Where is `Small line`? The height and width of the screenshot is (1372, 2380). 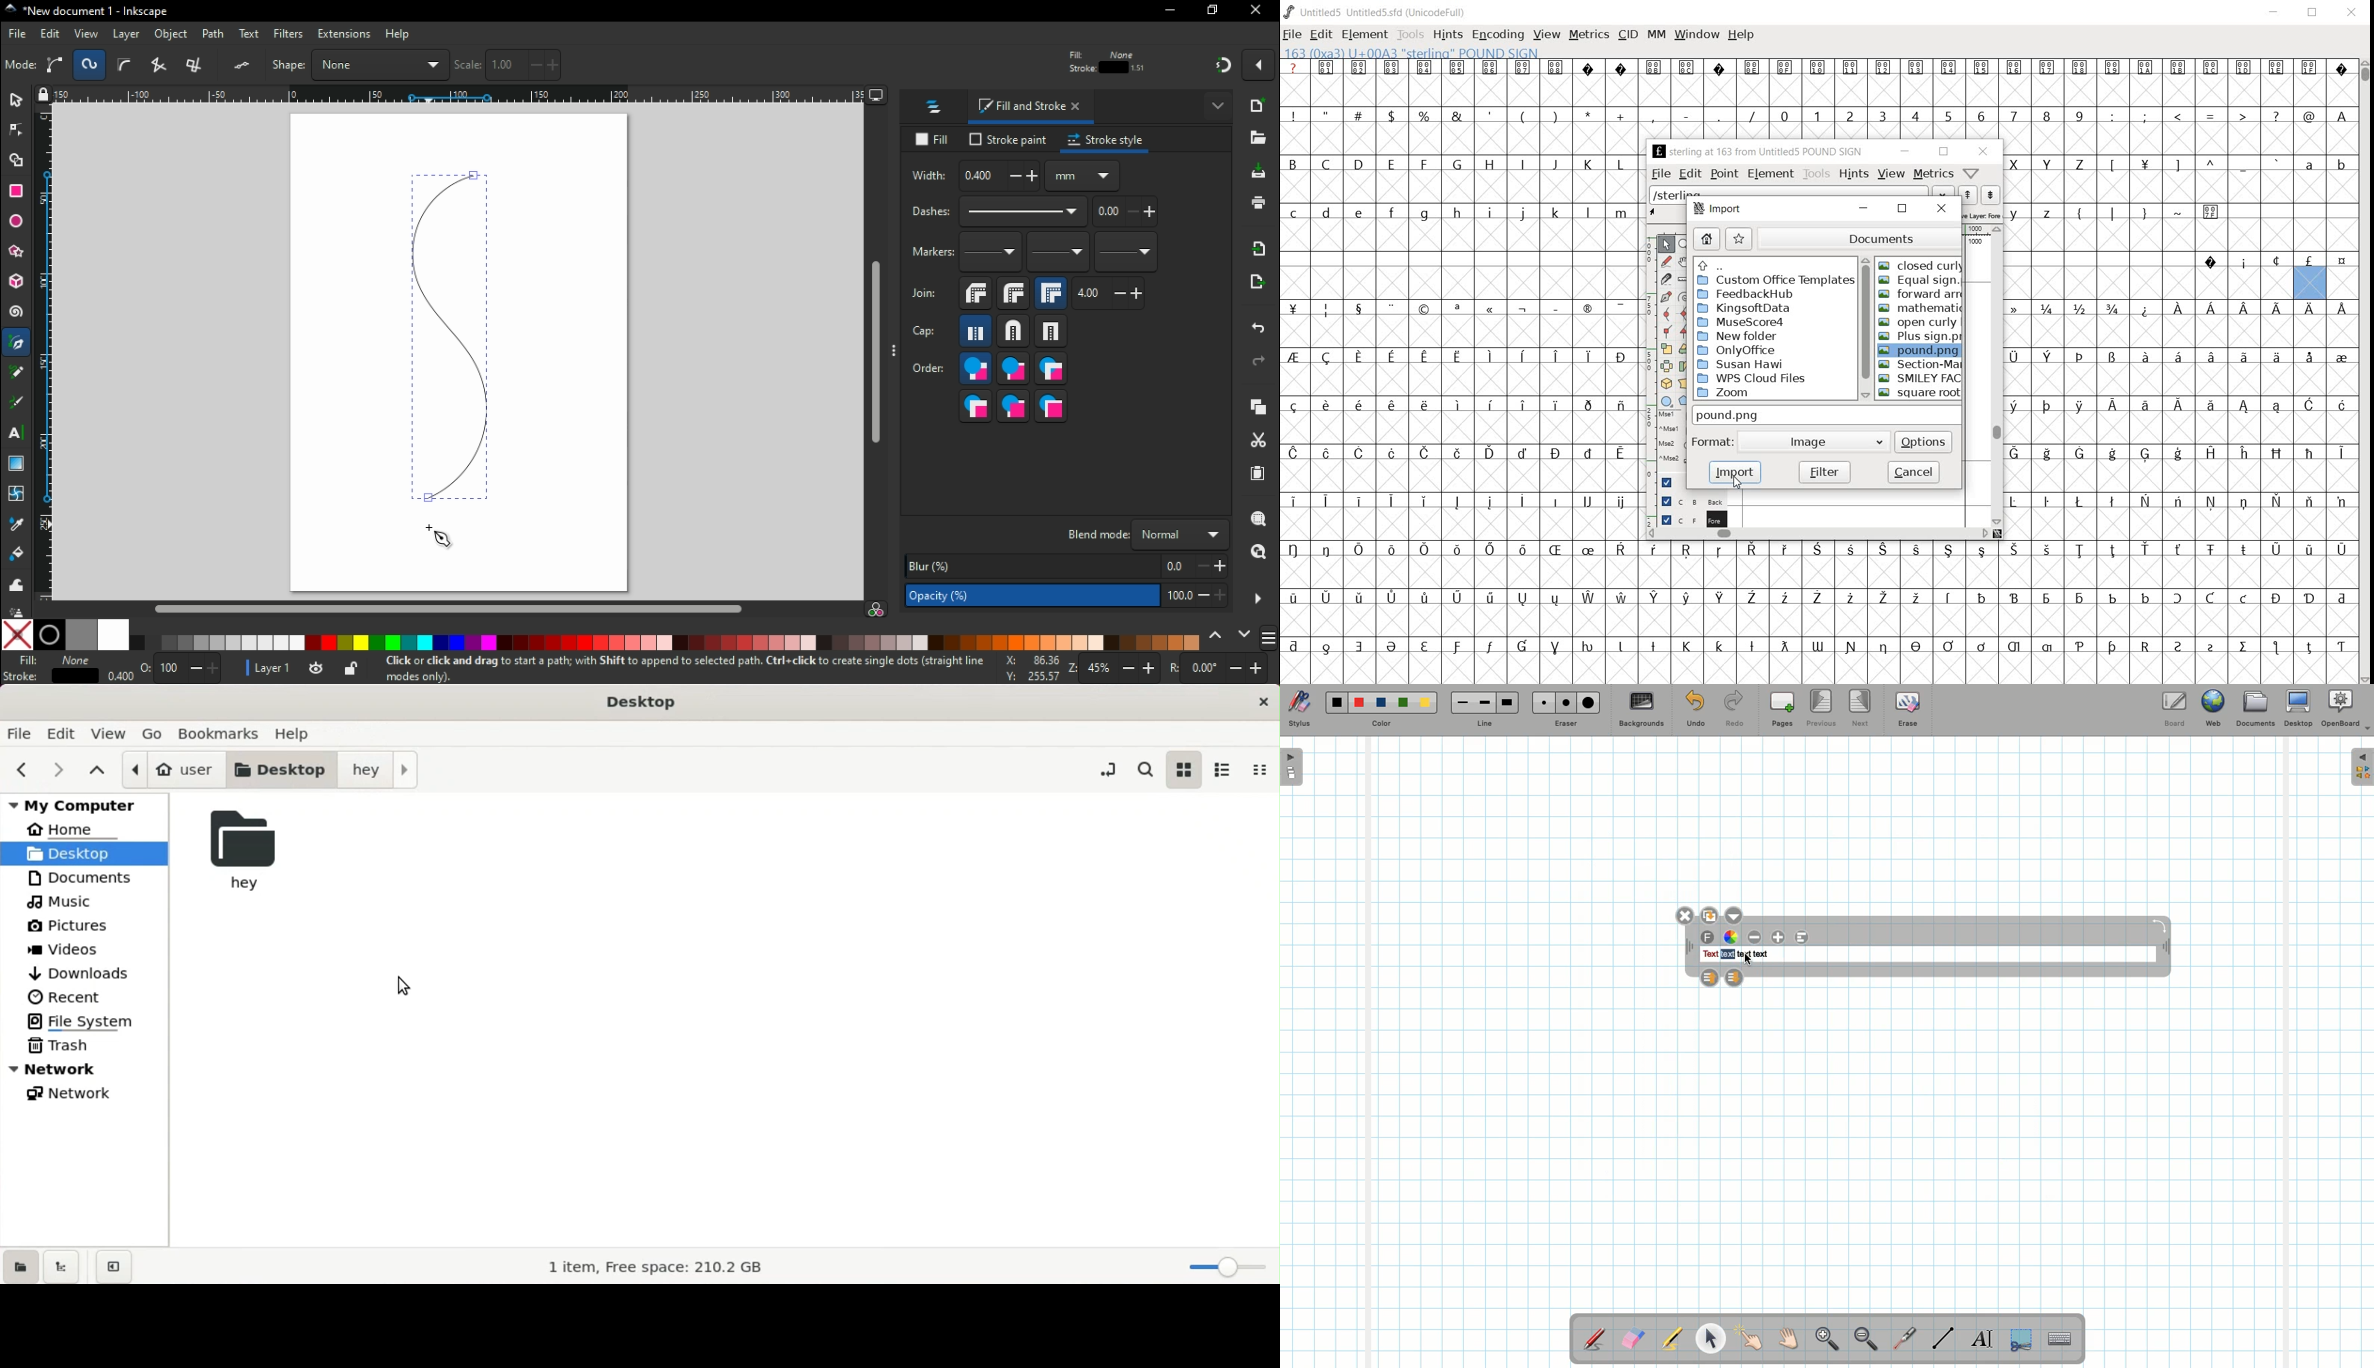 Small line is located at coordinates (1460, 703).